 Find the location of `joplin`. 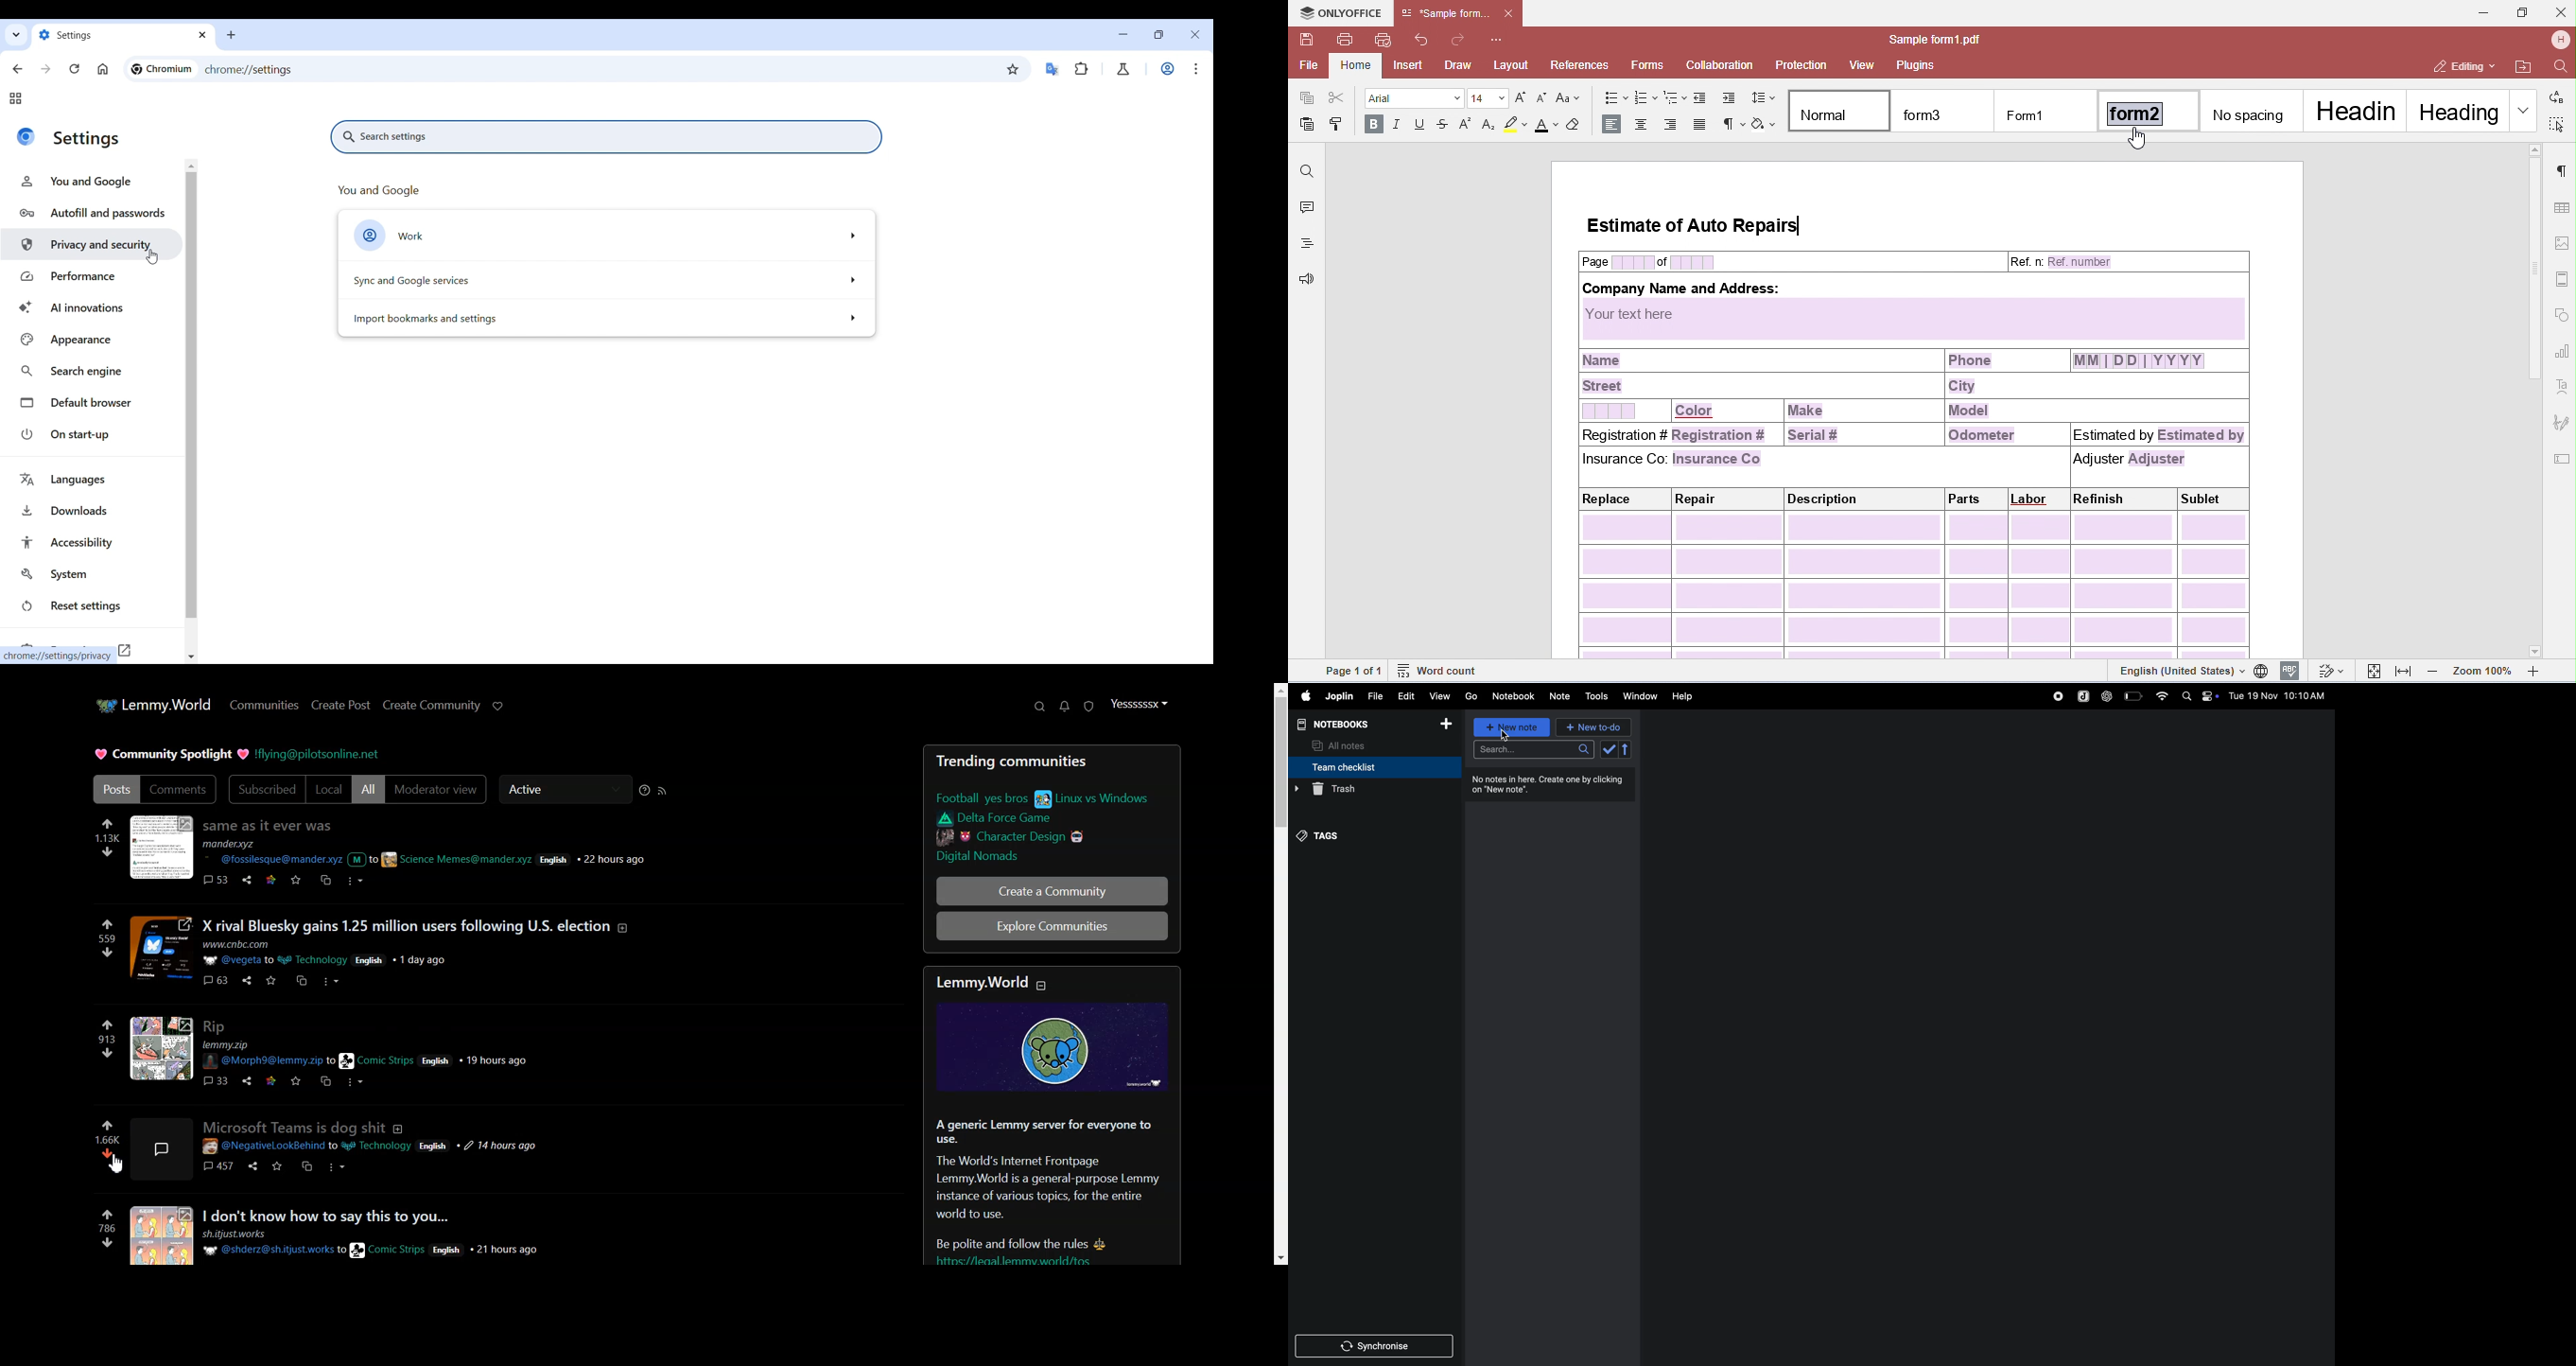

joplin is located at coordinates (2081, 695).